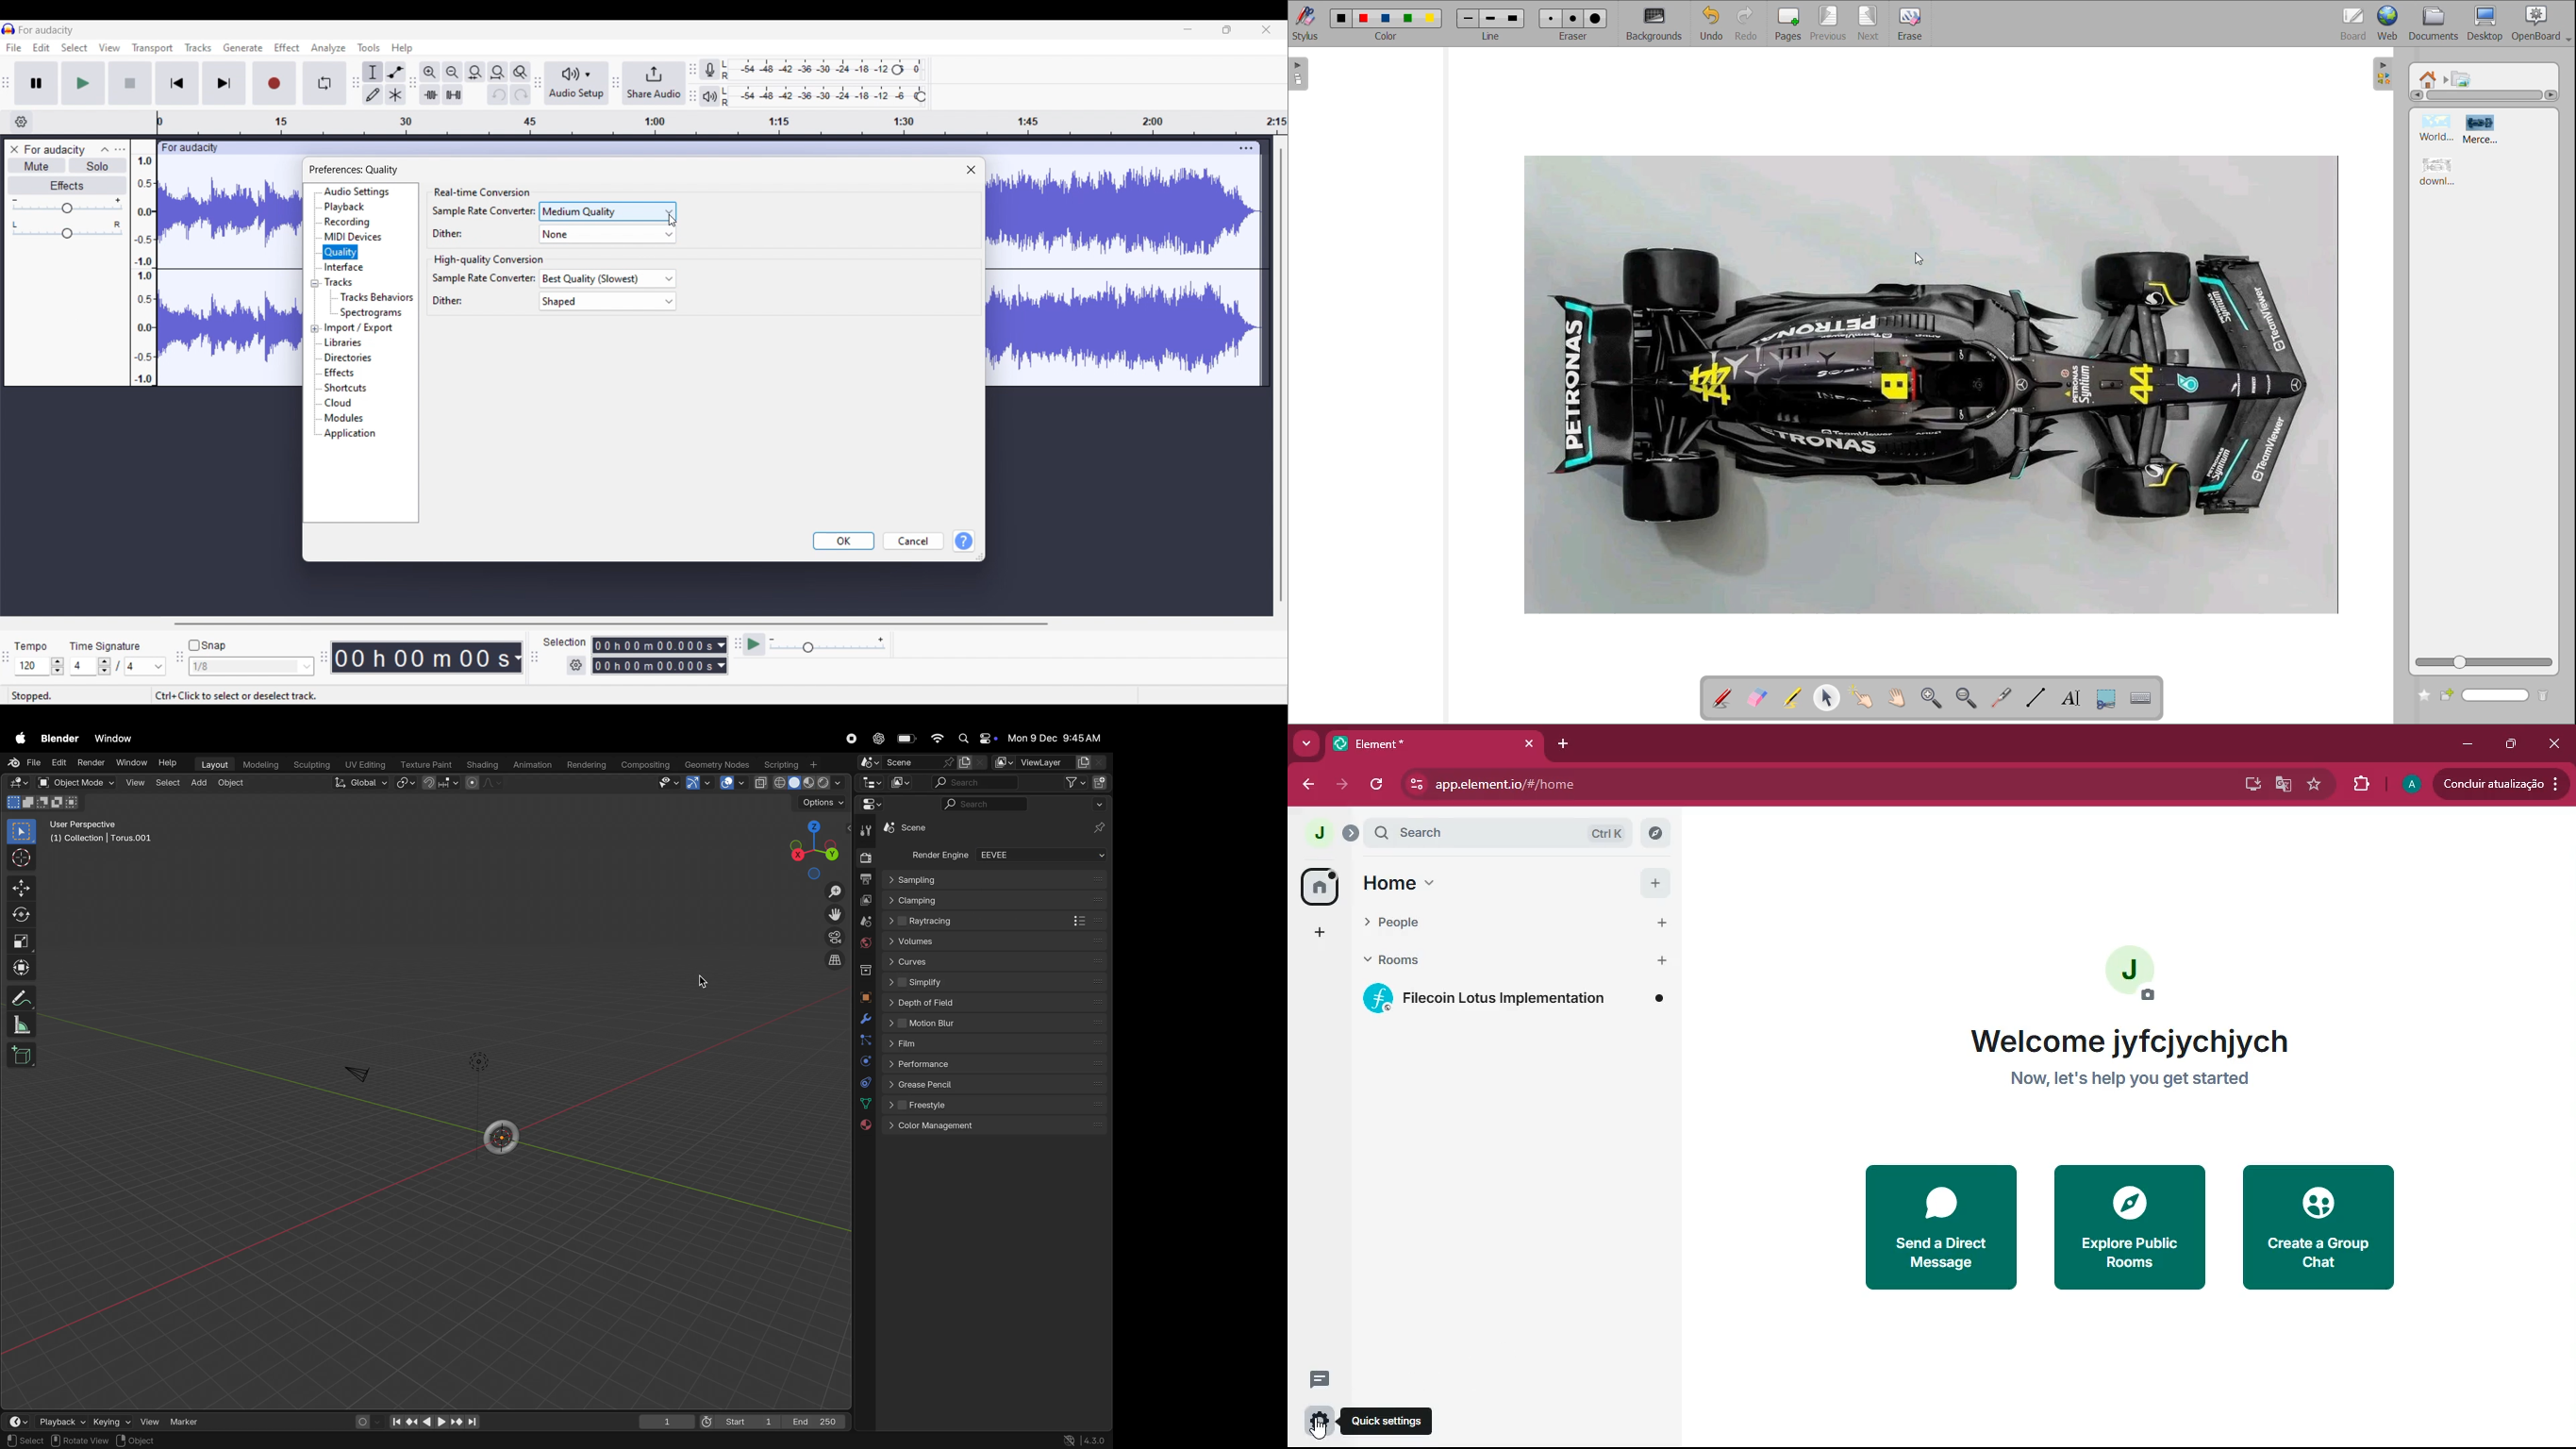  Describe the element at coordinates (2482, 662) in the screenshot. I see `zoom slider` at that location.